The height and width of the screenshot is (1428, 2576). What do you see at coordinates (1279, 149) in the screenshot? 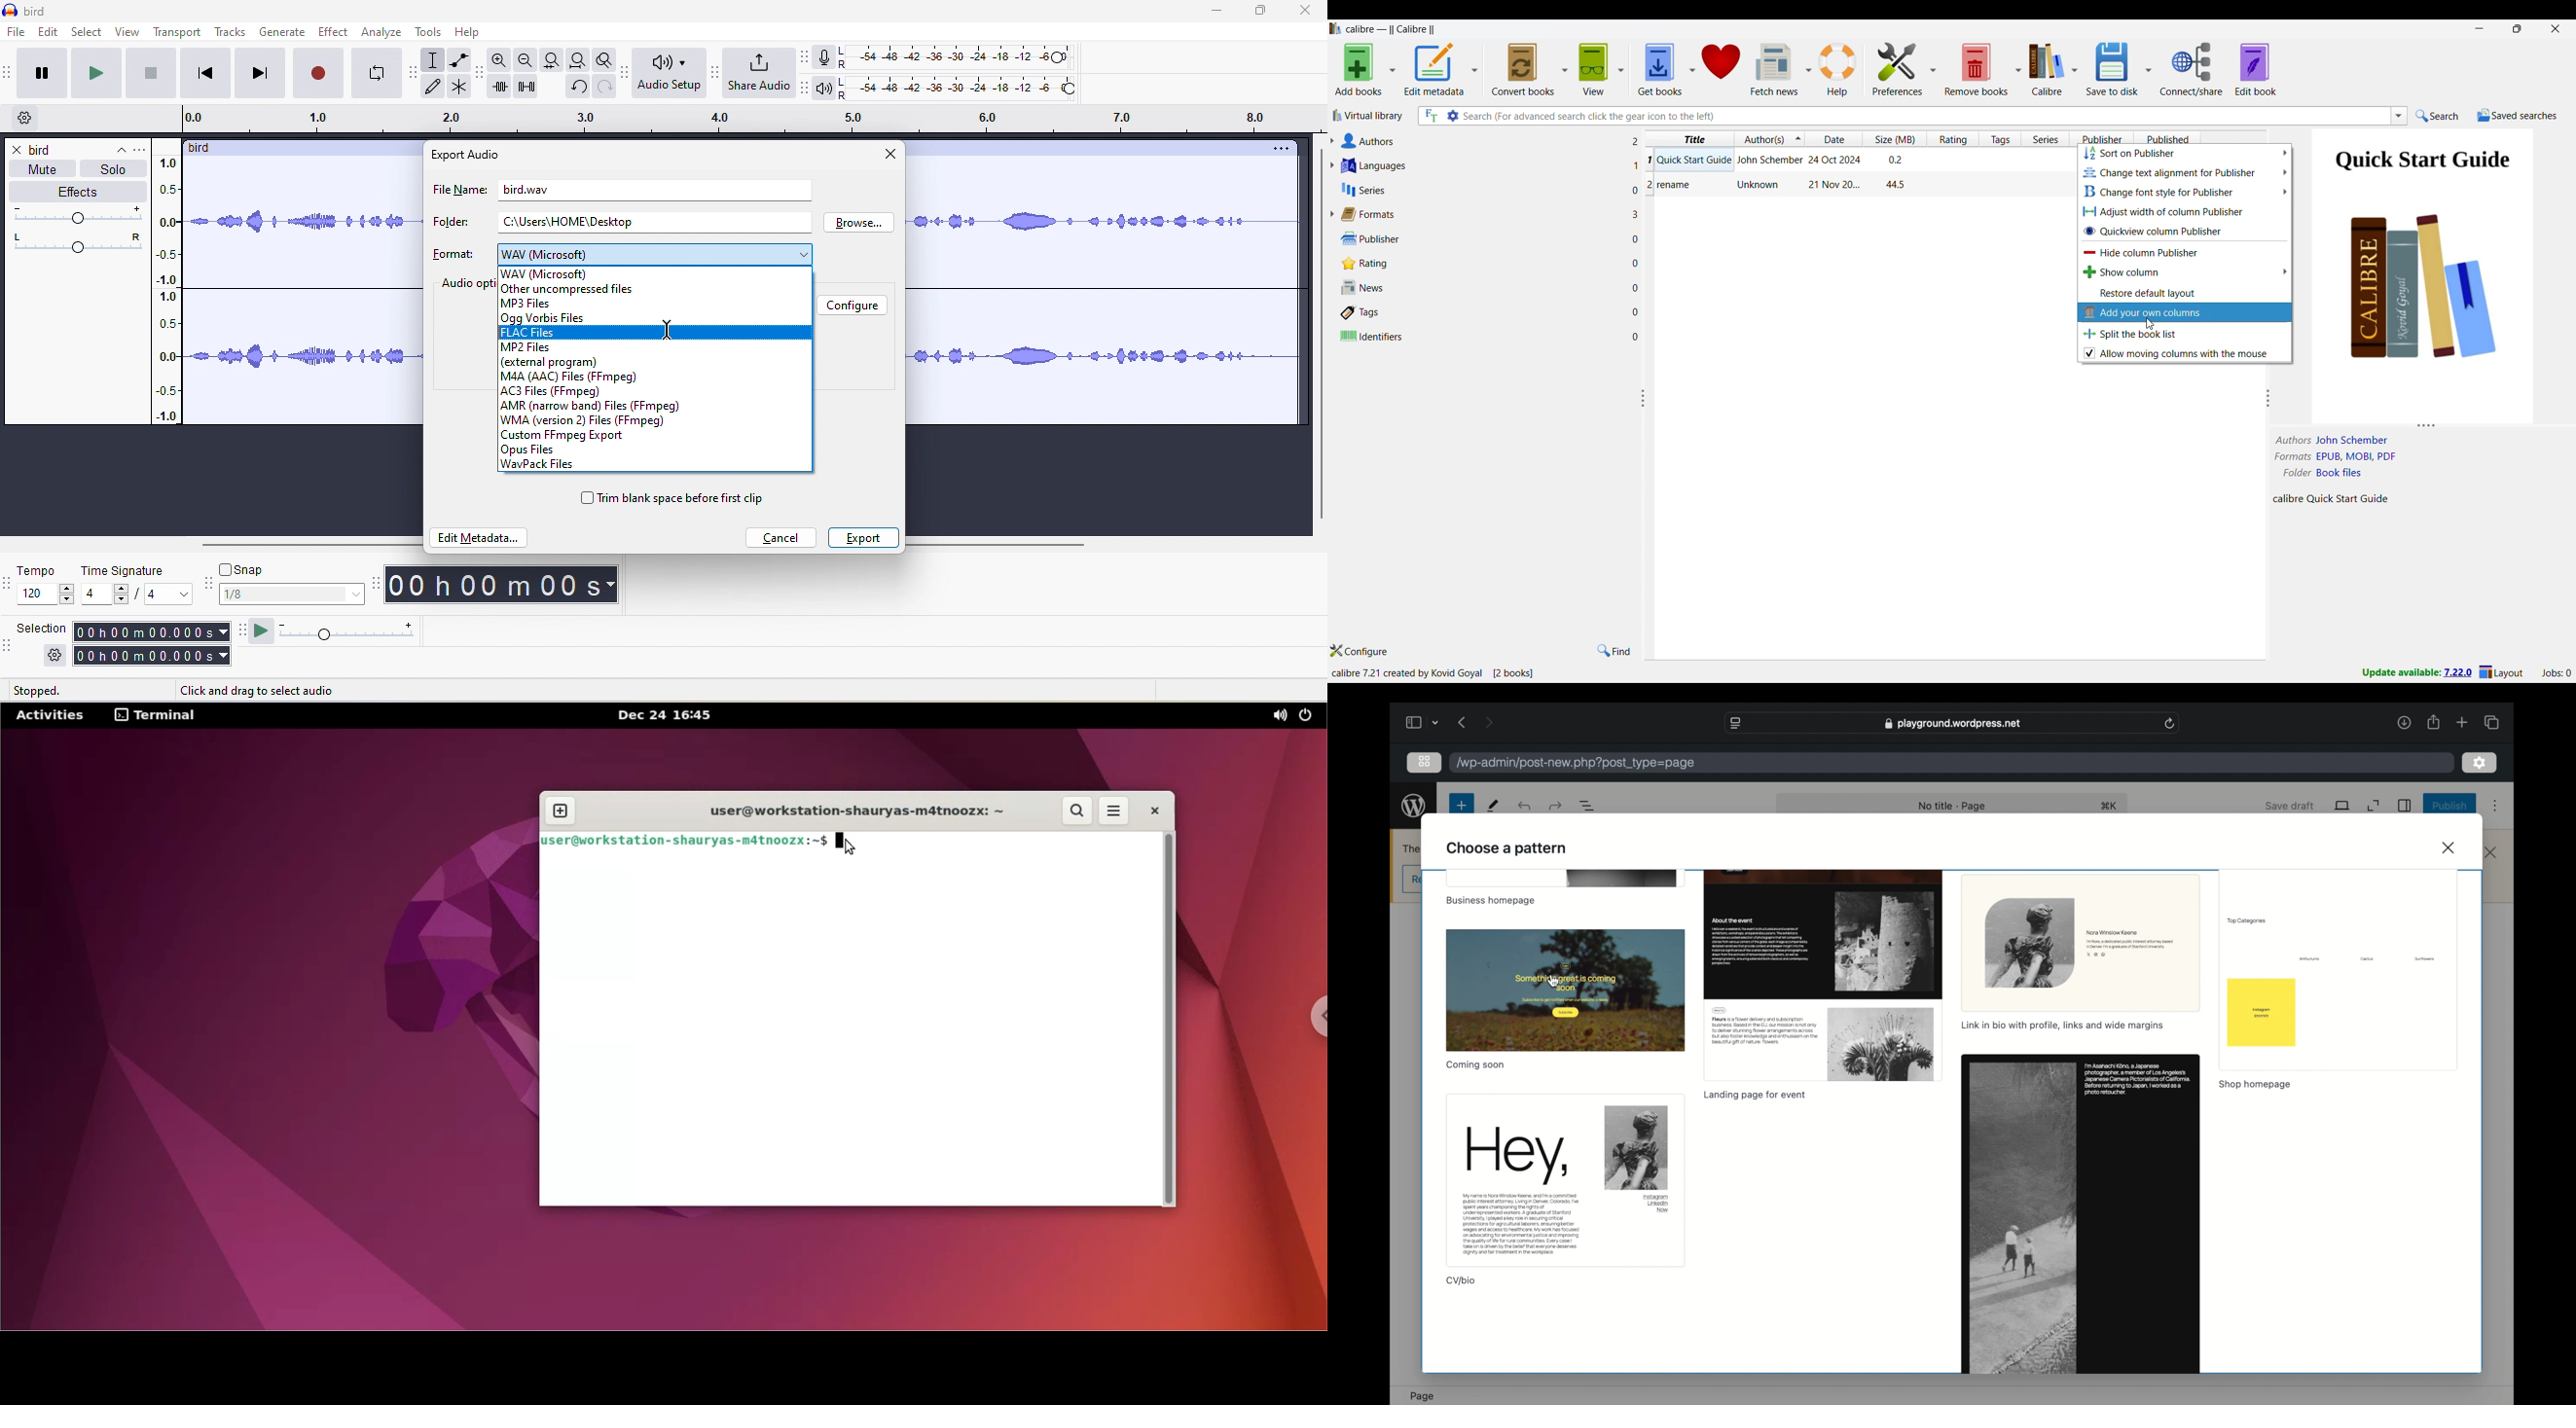
I see `option` at bounding box center [1279, 149].